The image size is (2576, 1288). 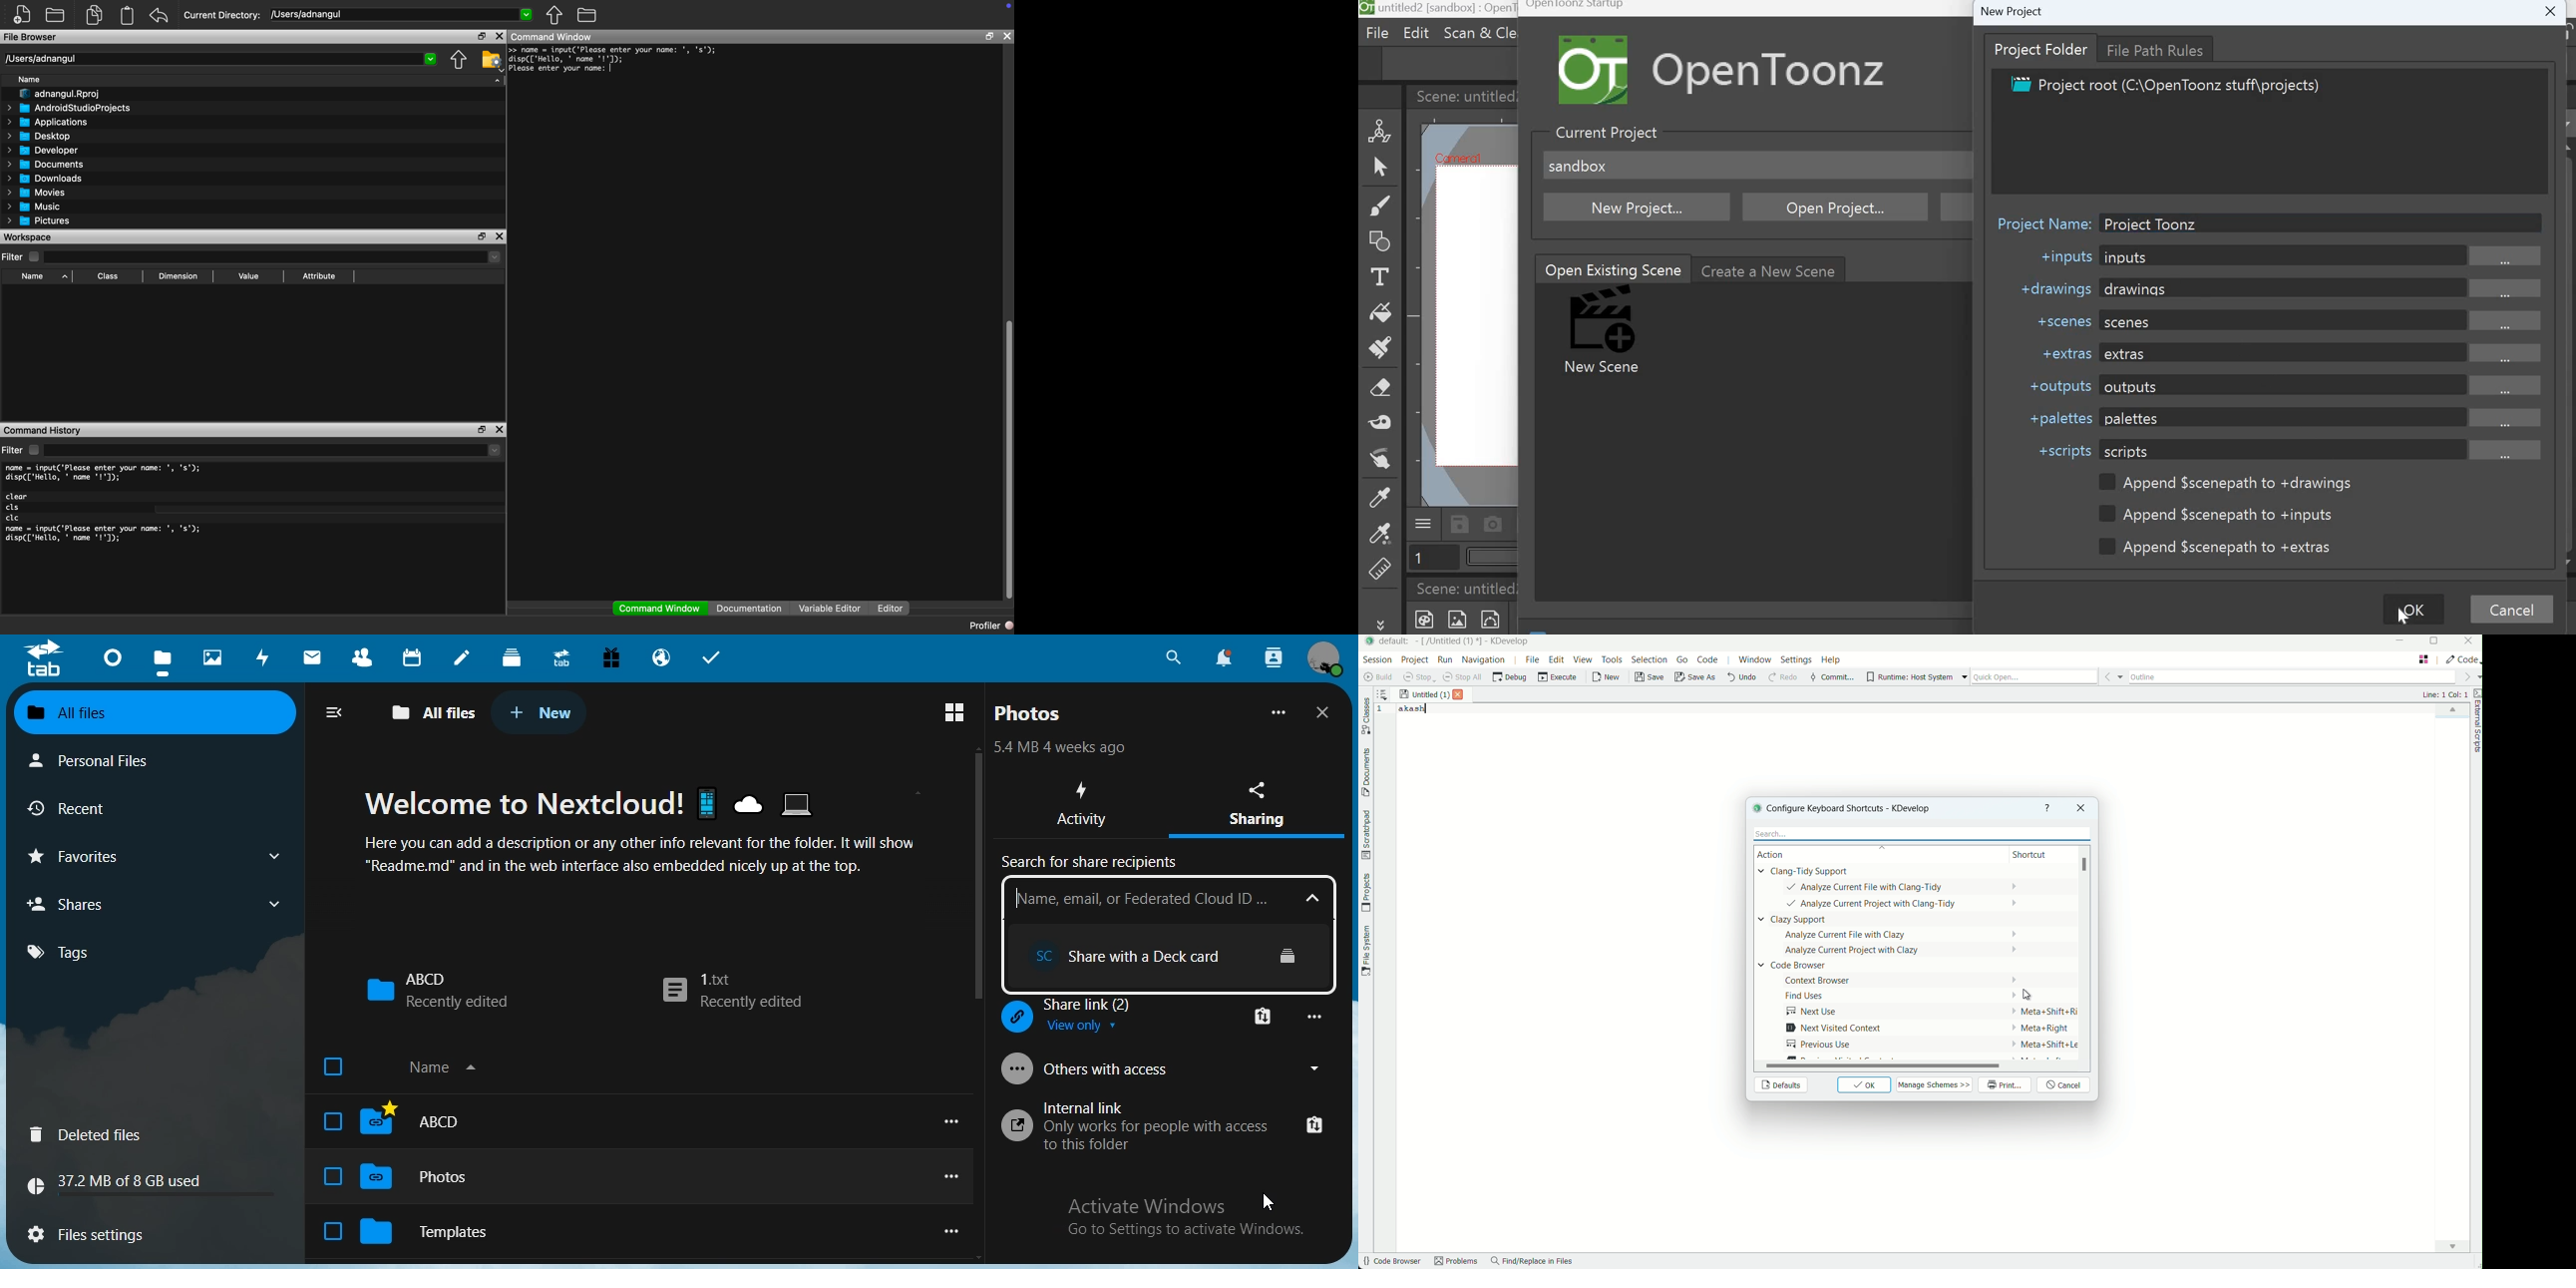 I want to click on text, so click(x=1061, y=749).